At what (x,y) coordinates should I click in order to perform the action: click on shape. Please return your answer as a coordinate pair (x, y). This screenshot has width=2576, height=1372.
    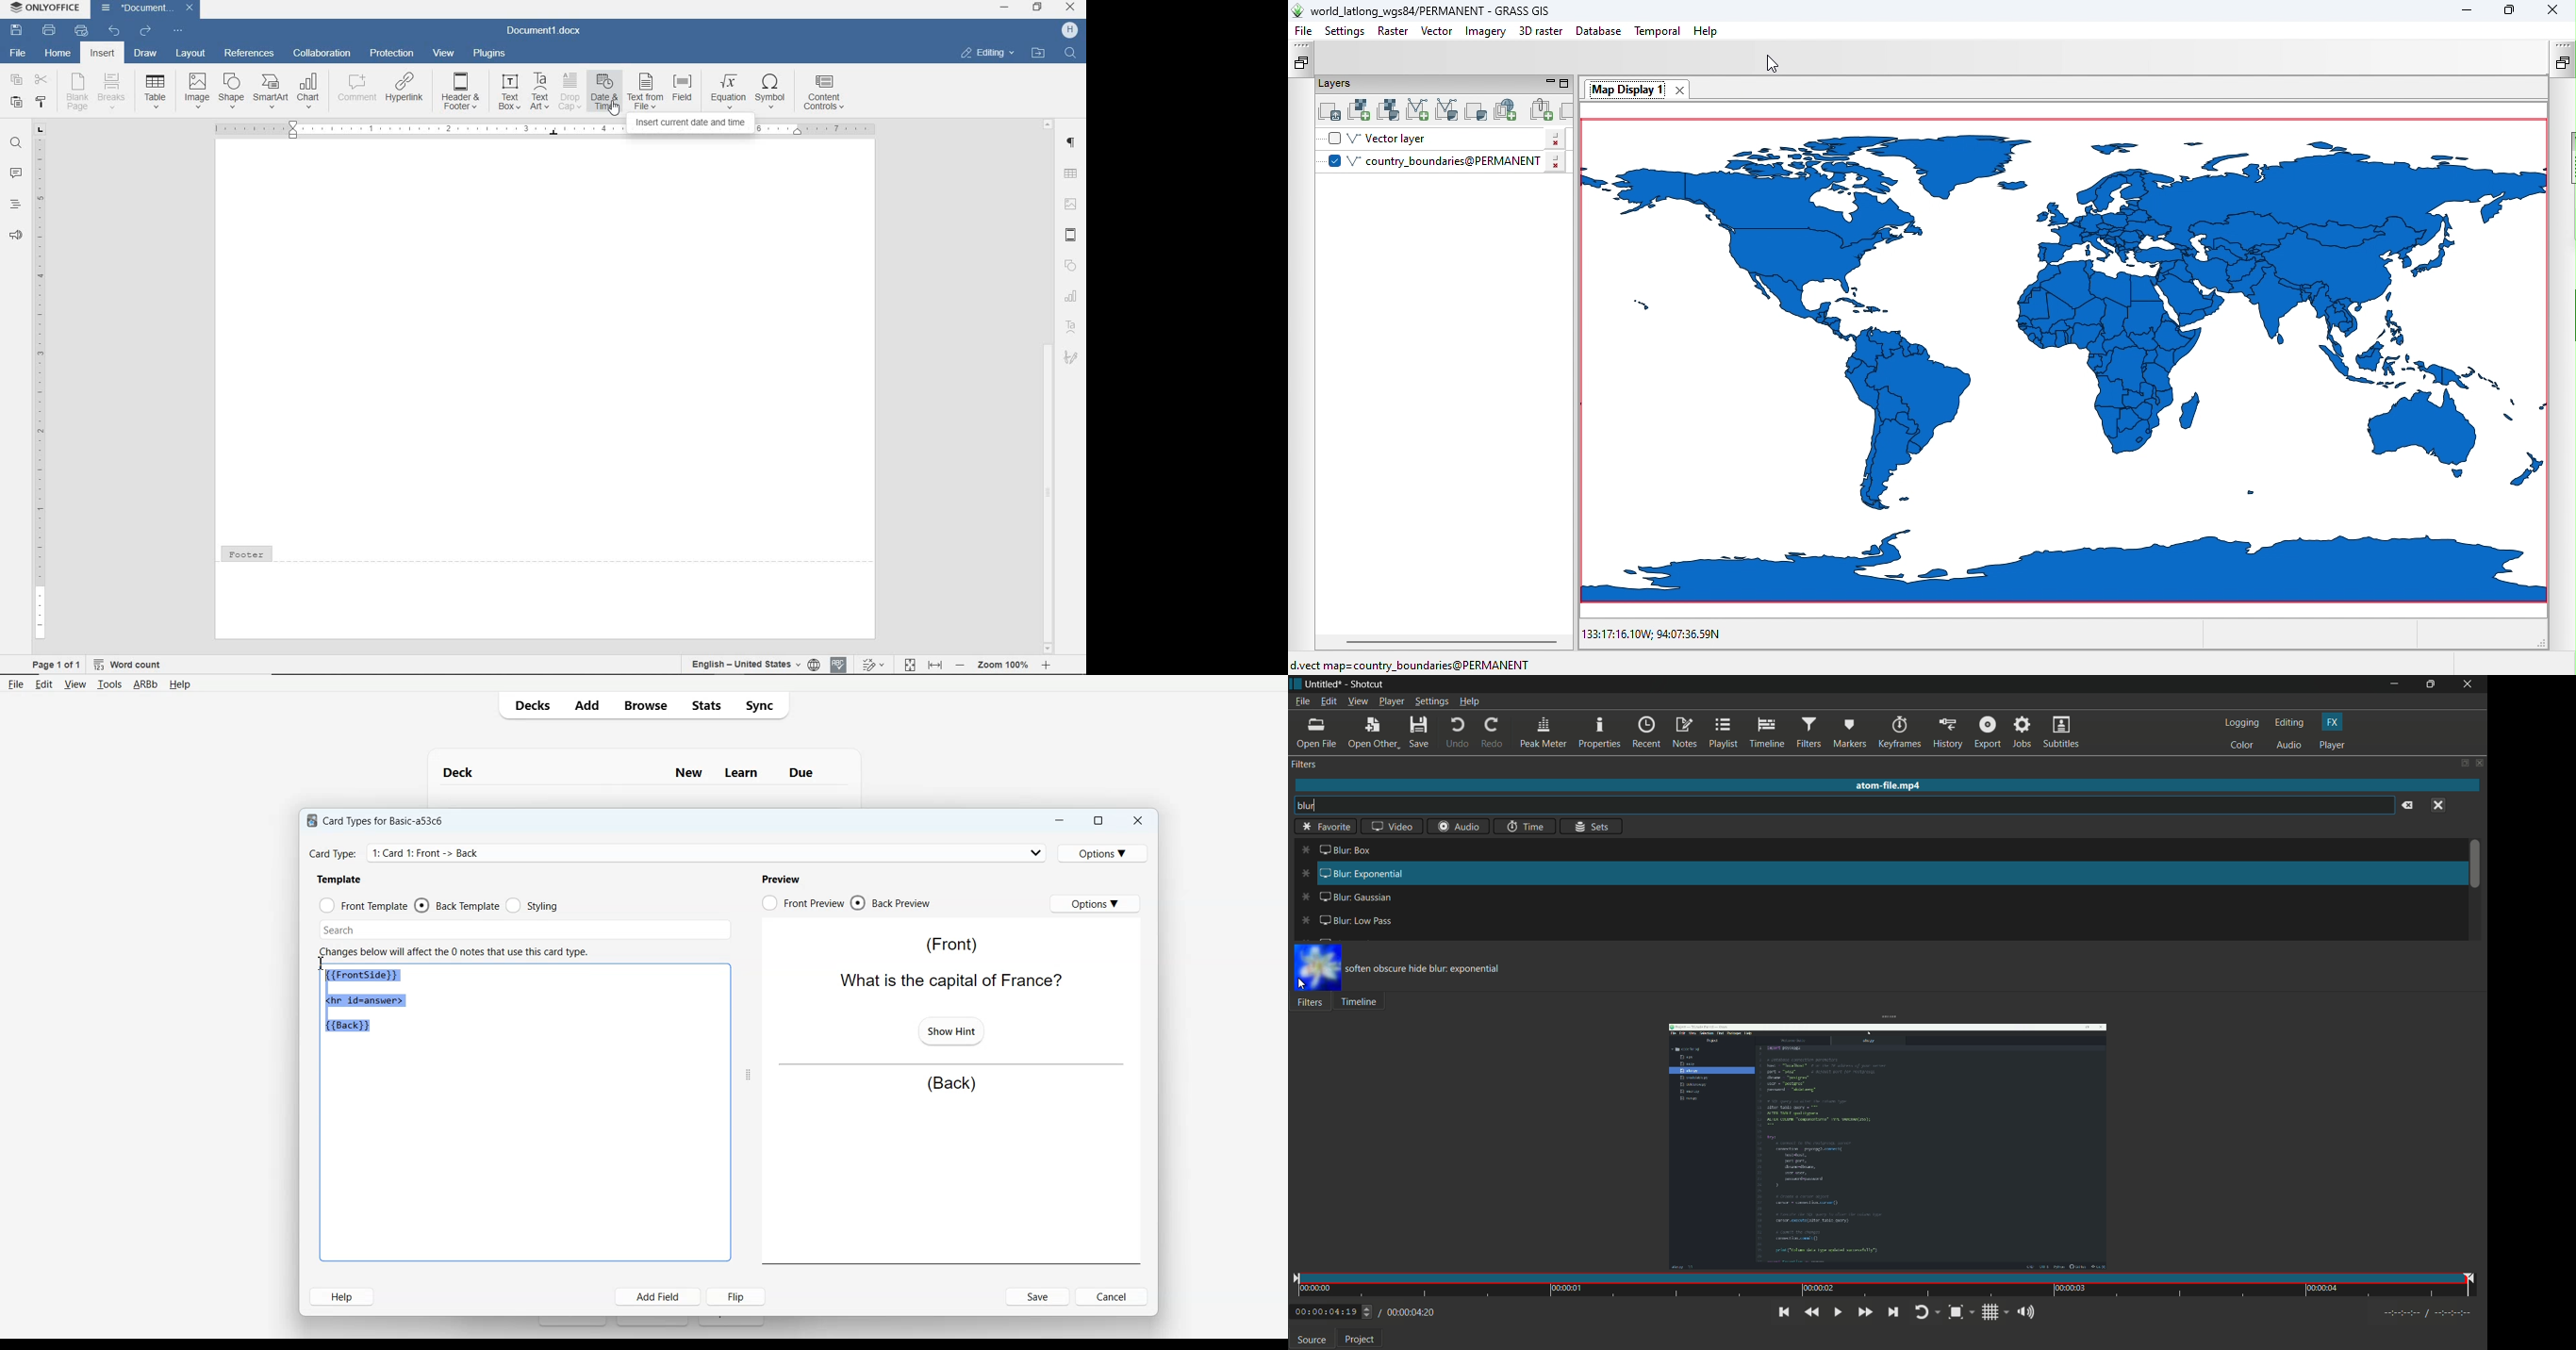
    Looking at the image, I should click on (230, 91).